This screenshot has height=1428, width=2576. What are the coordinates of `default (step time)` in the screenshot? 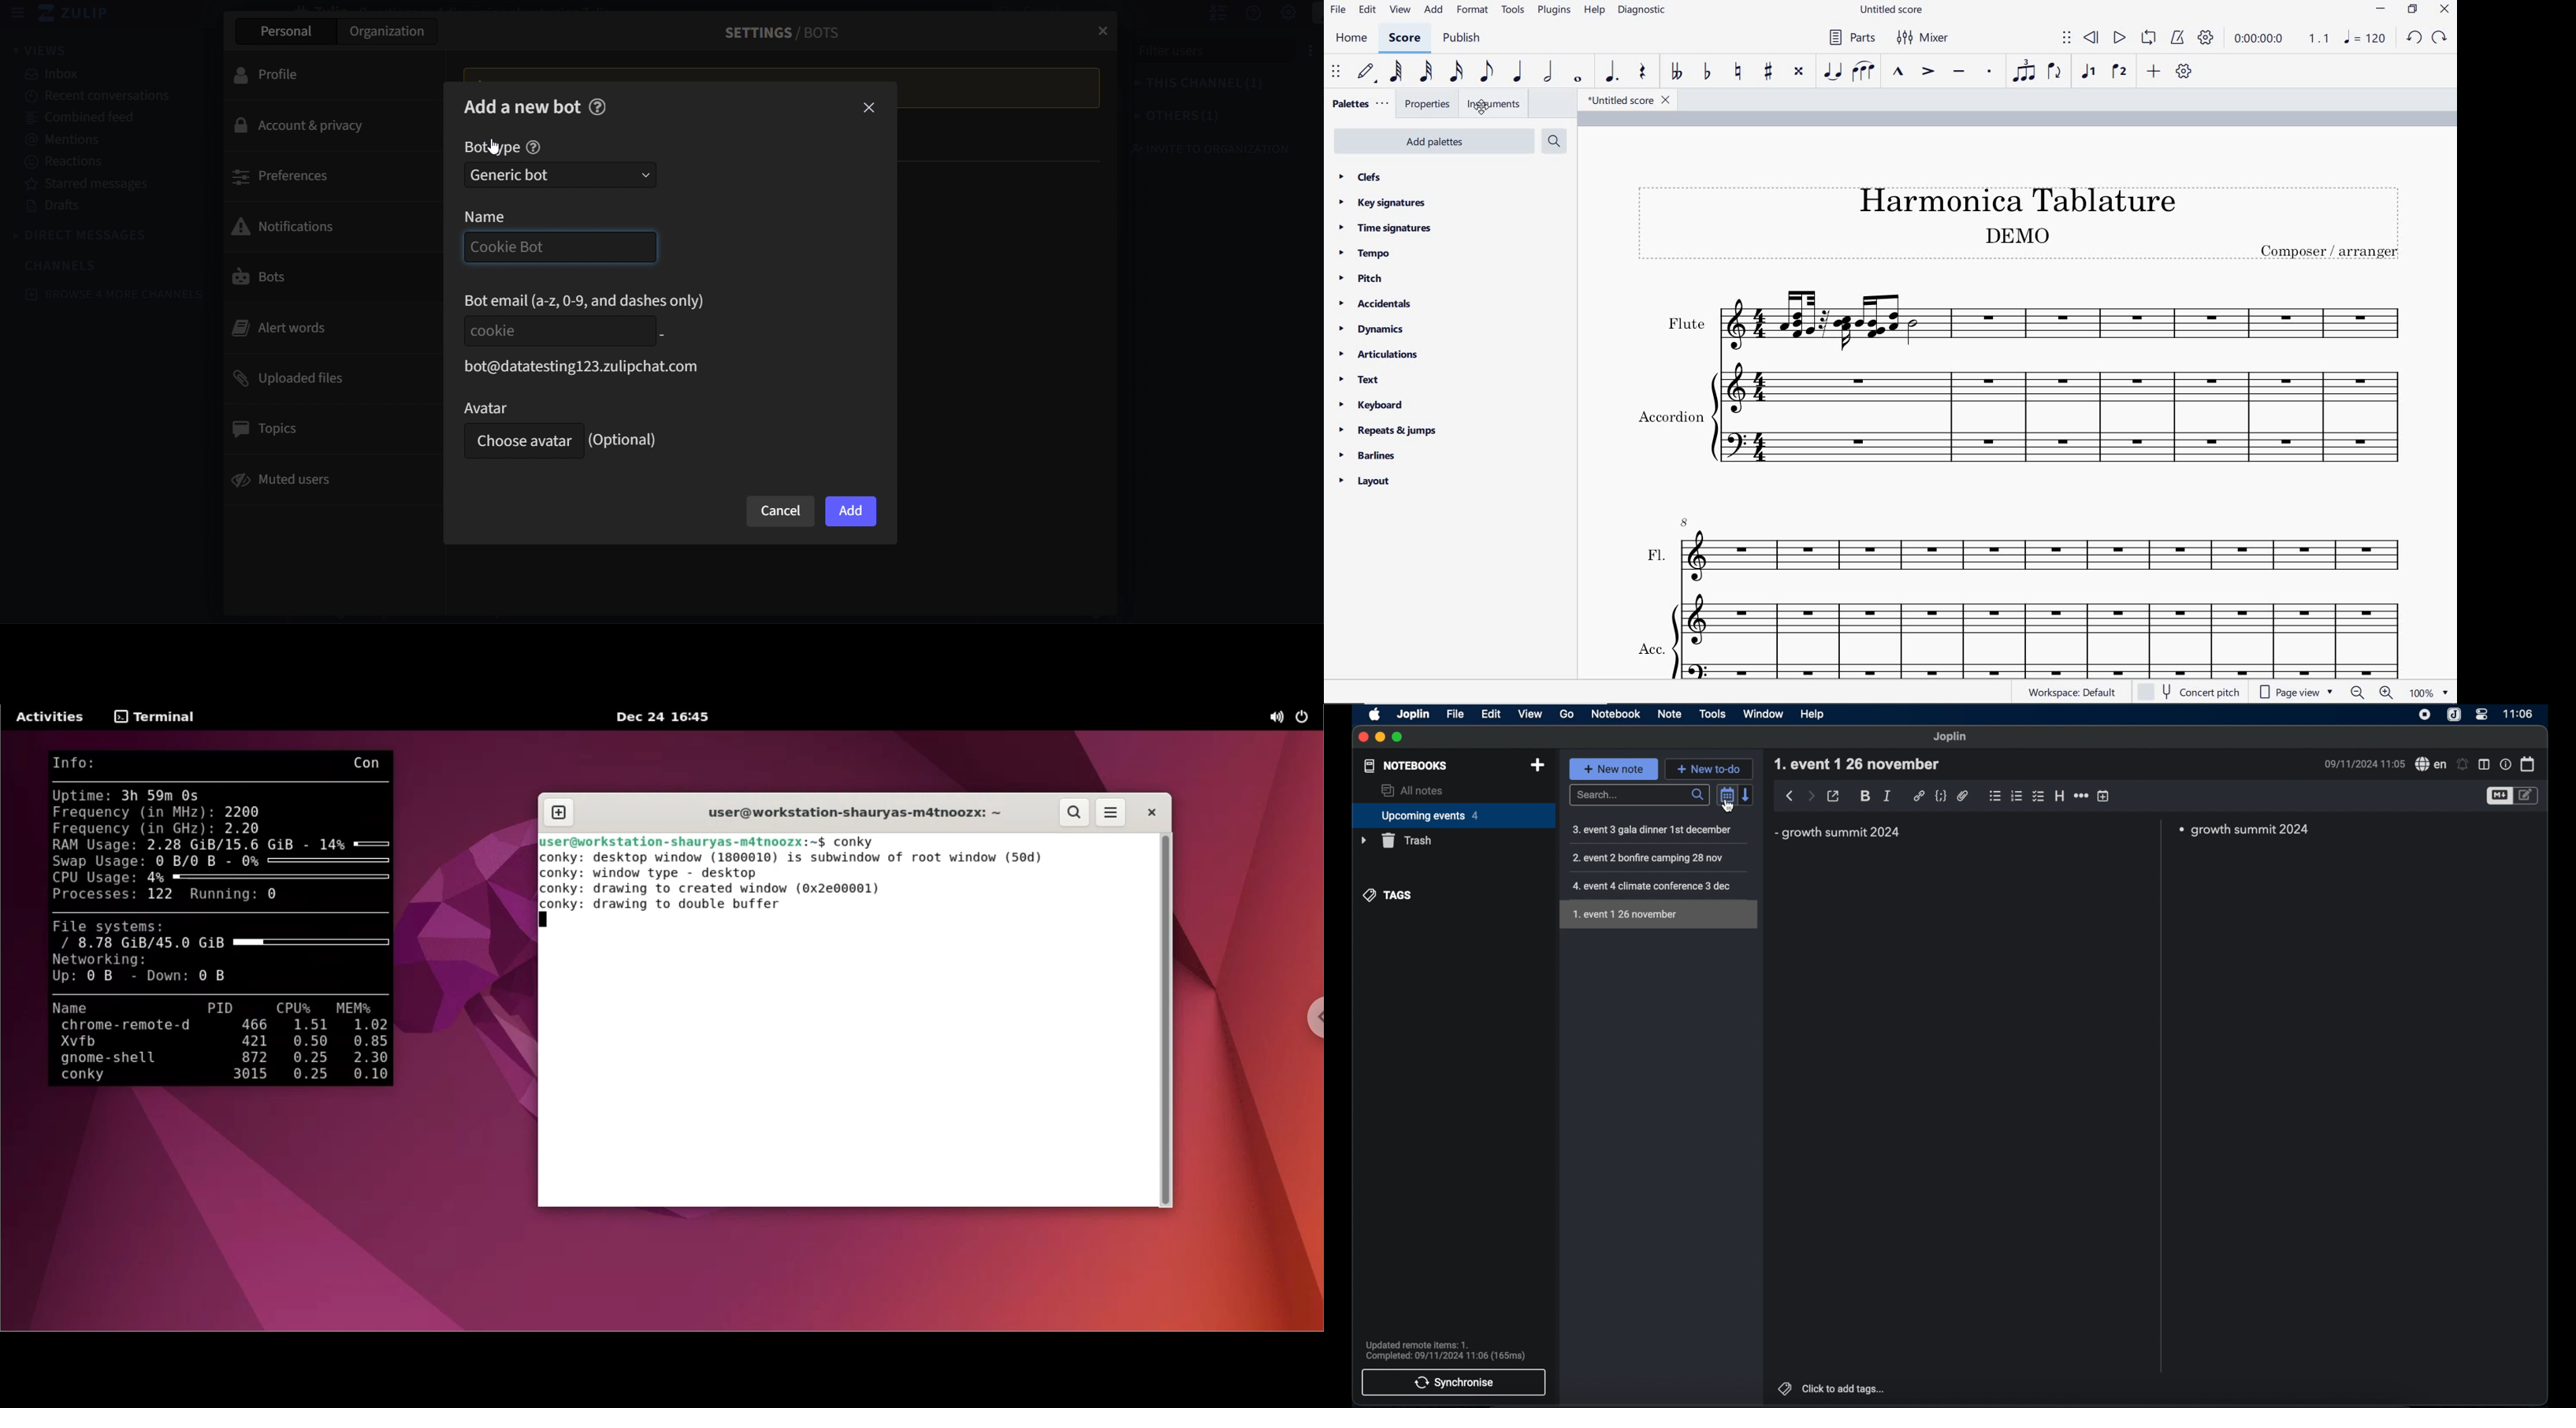 It's located at (1365, 72).